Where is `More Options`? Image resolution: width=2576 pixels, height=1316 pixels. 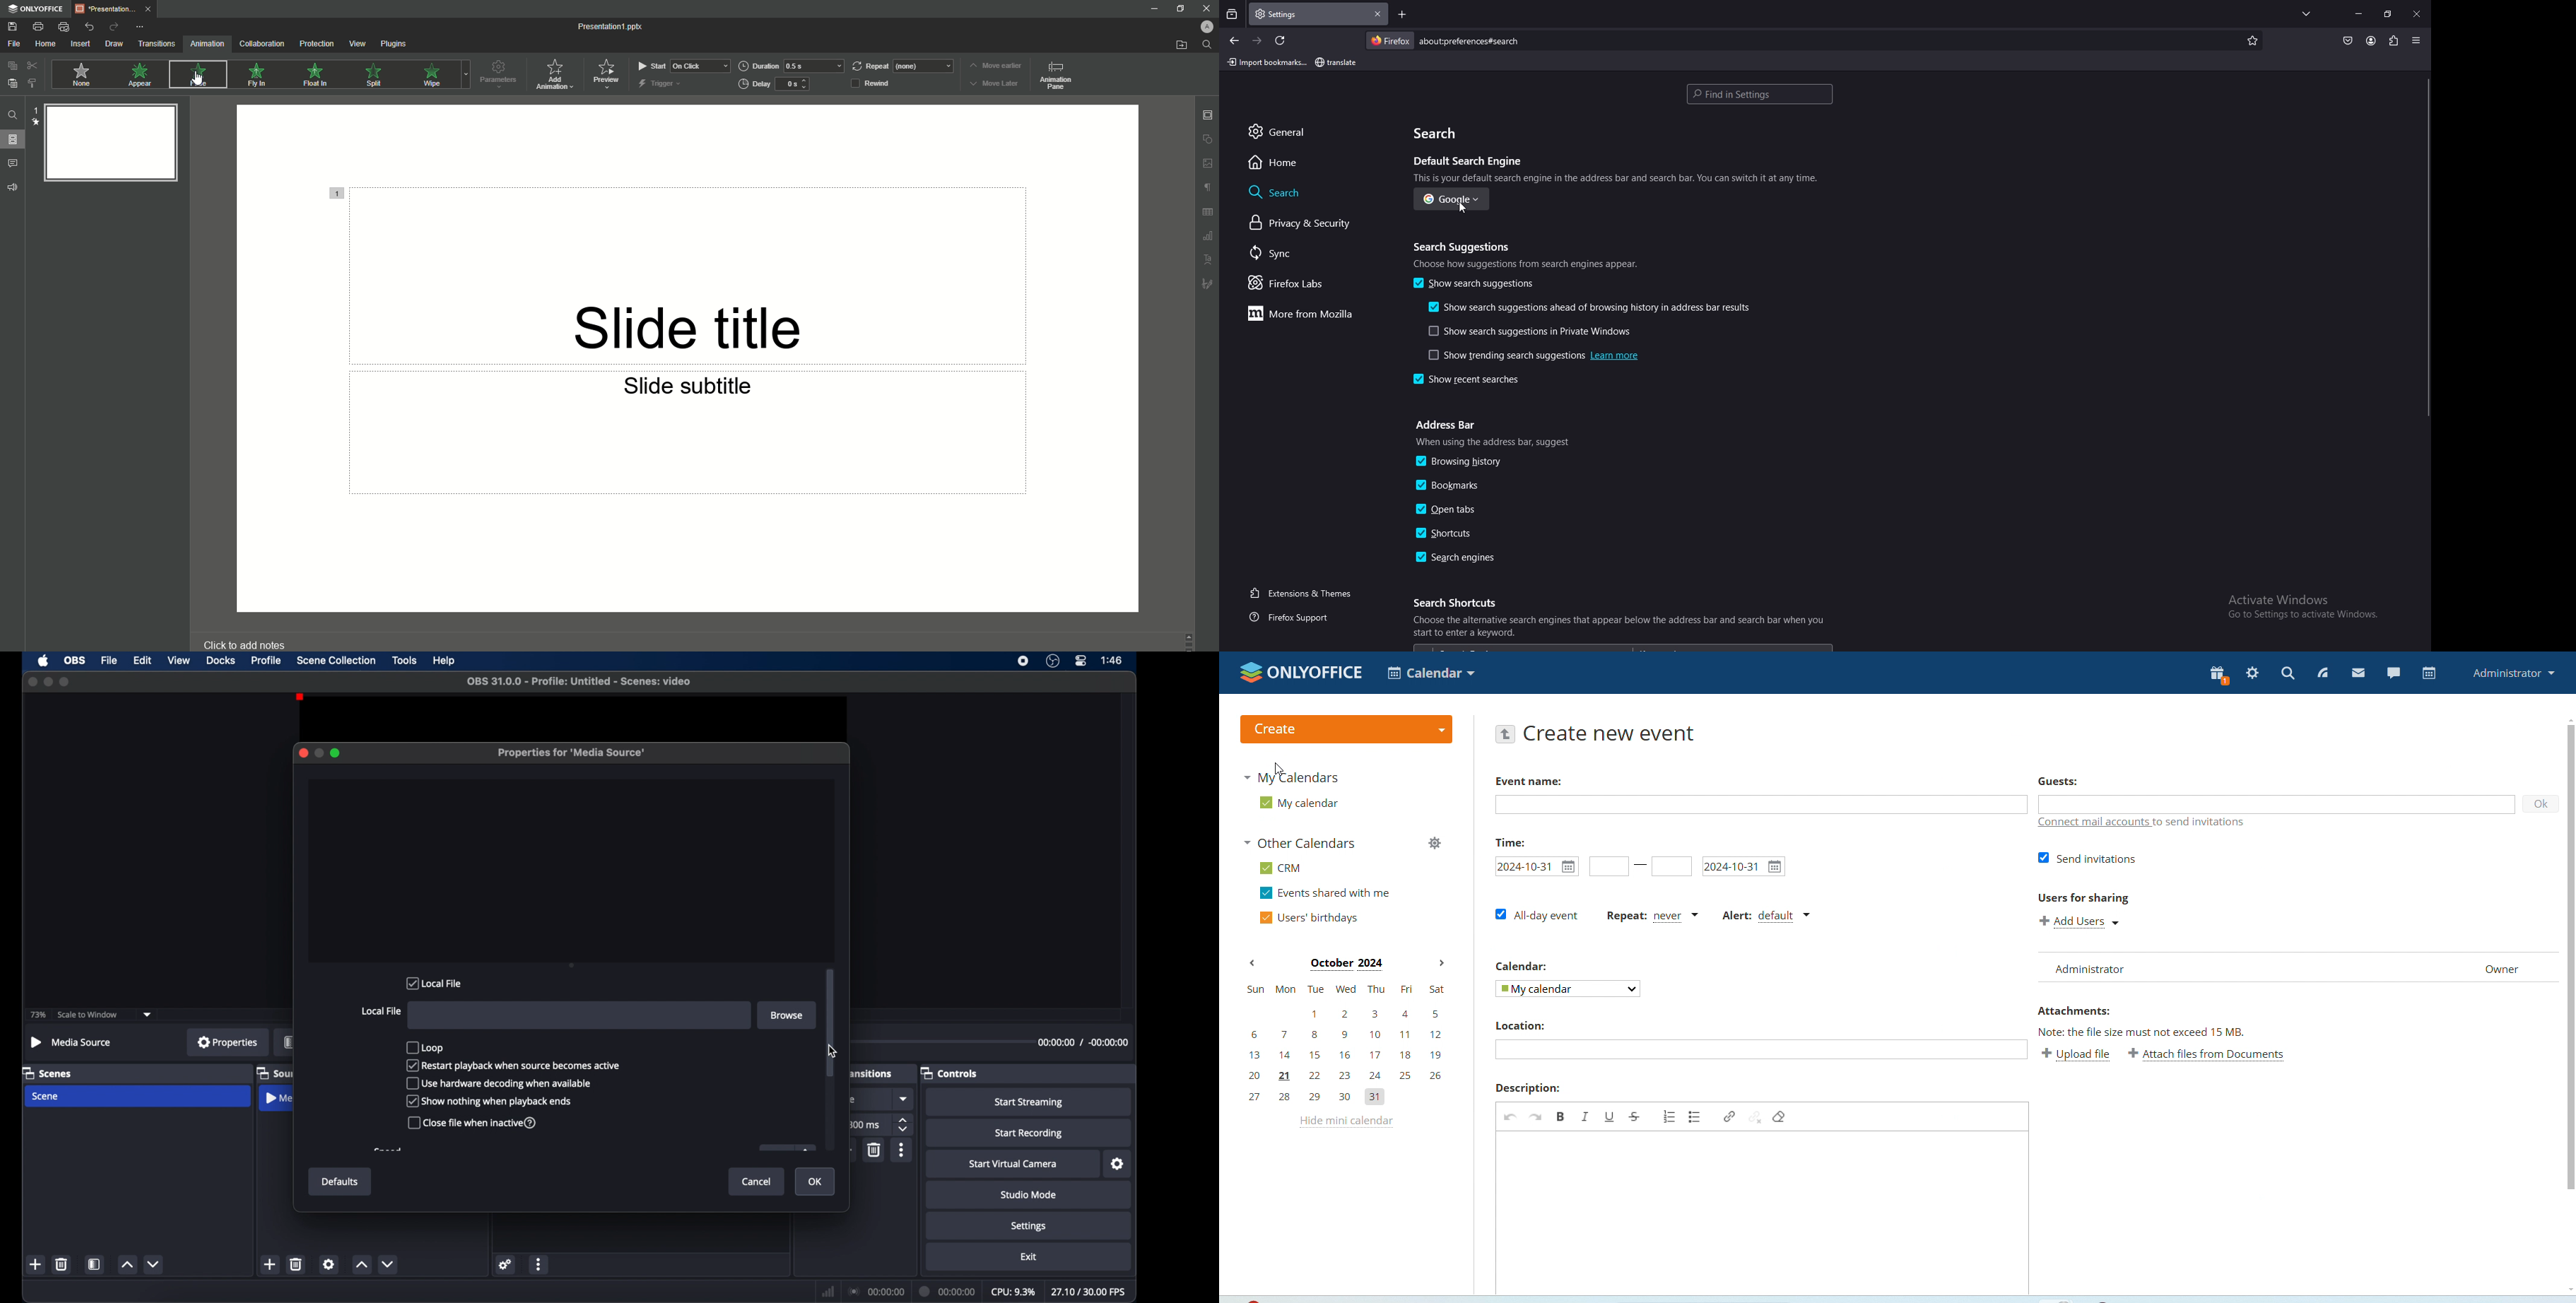 More Options is located at coordinates (138, 27).